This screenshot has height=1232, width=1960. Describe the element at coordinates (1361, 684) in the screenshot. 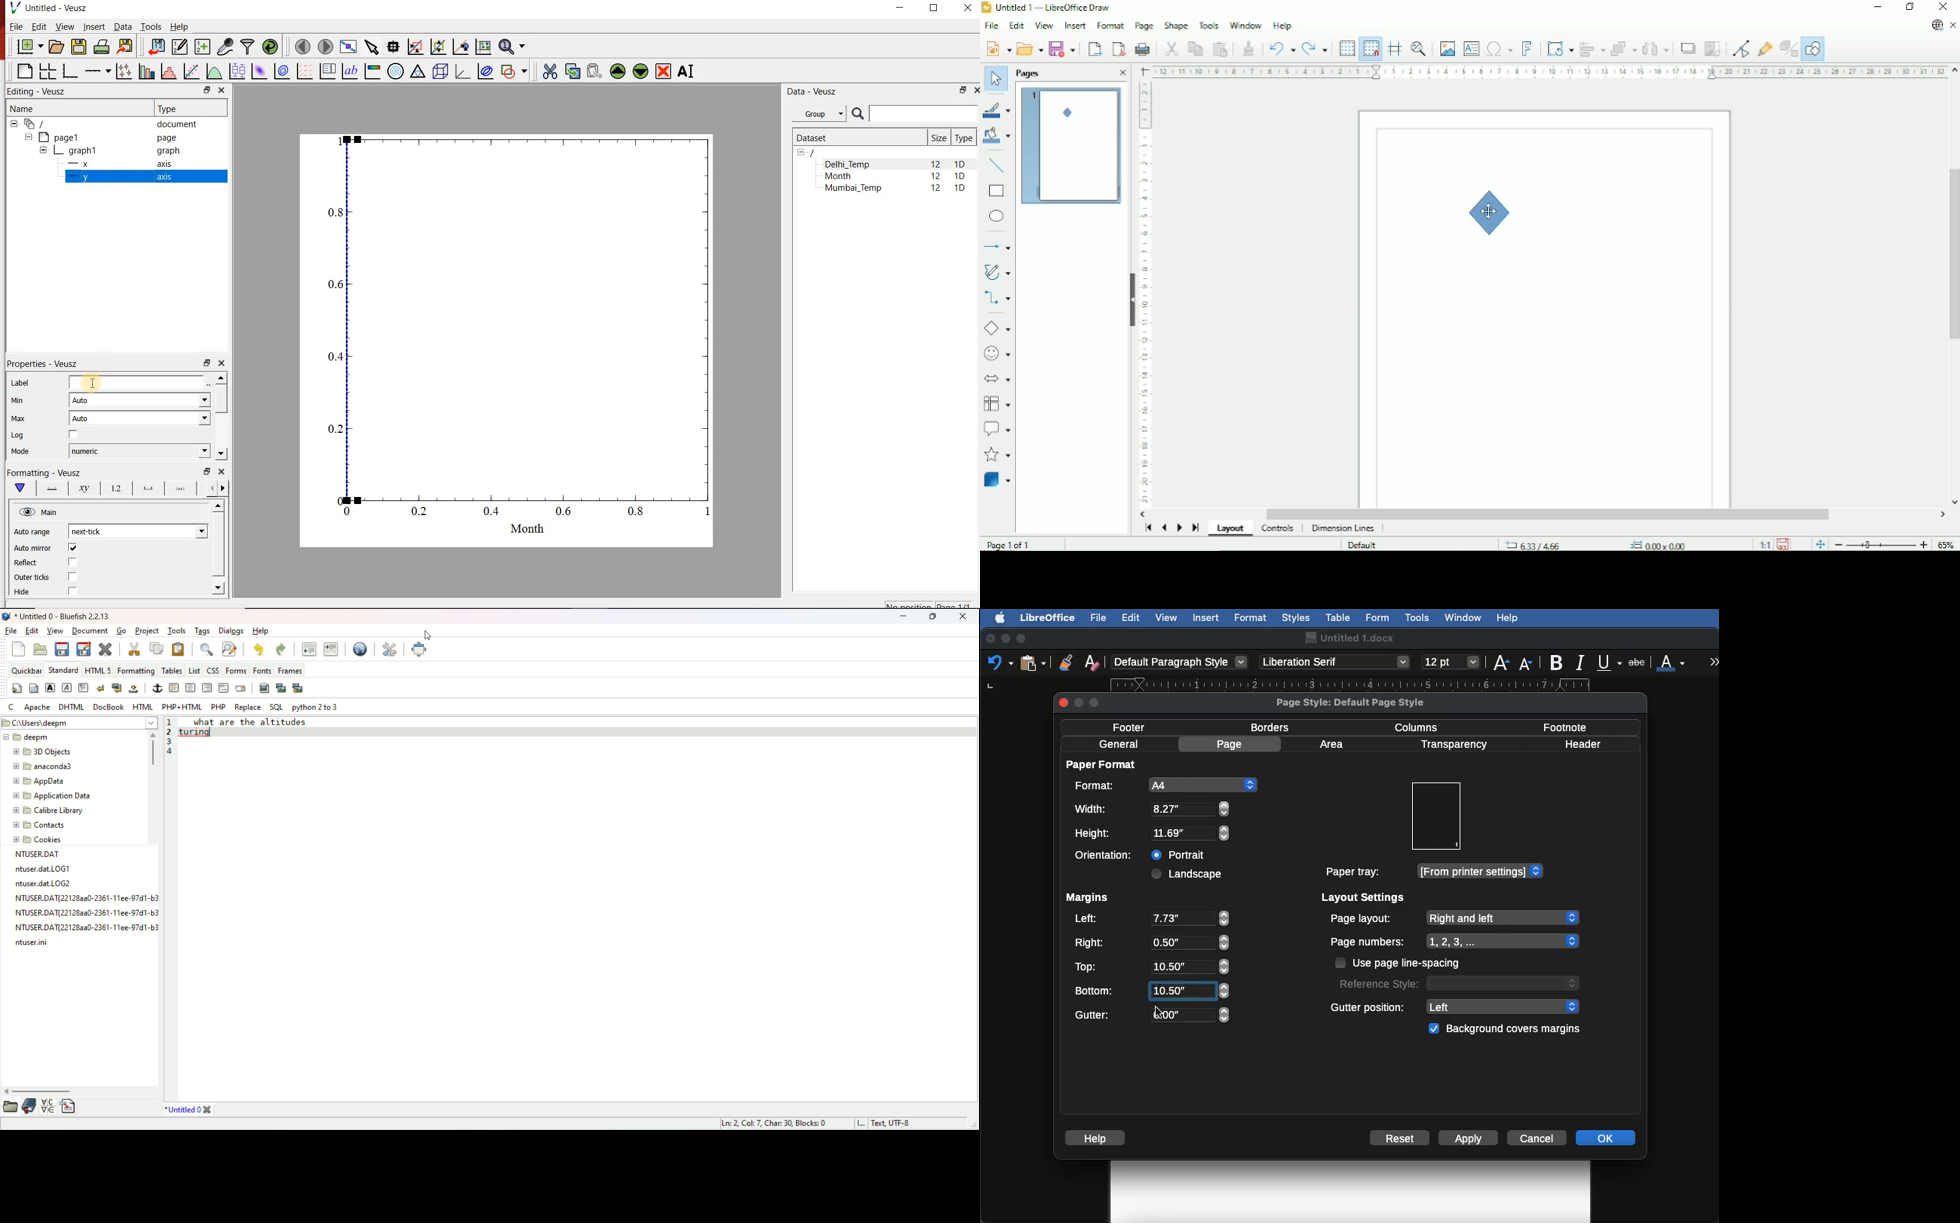

I see `Ruler` at that location.